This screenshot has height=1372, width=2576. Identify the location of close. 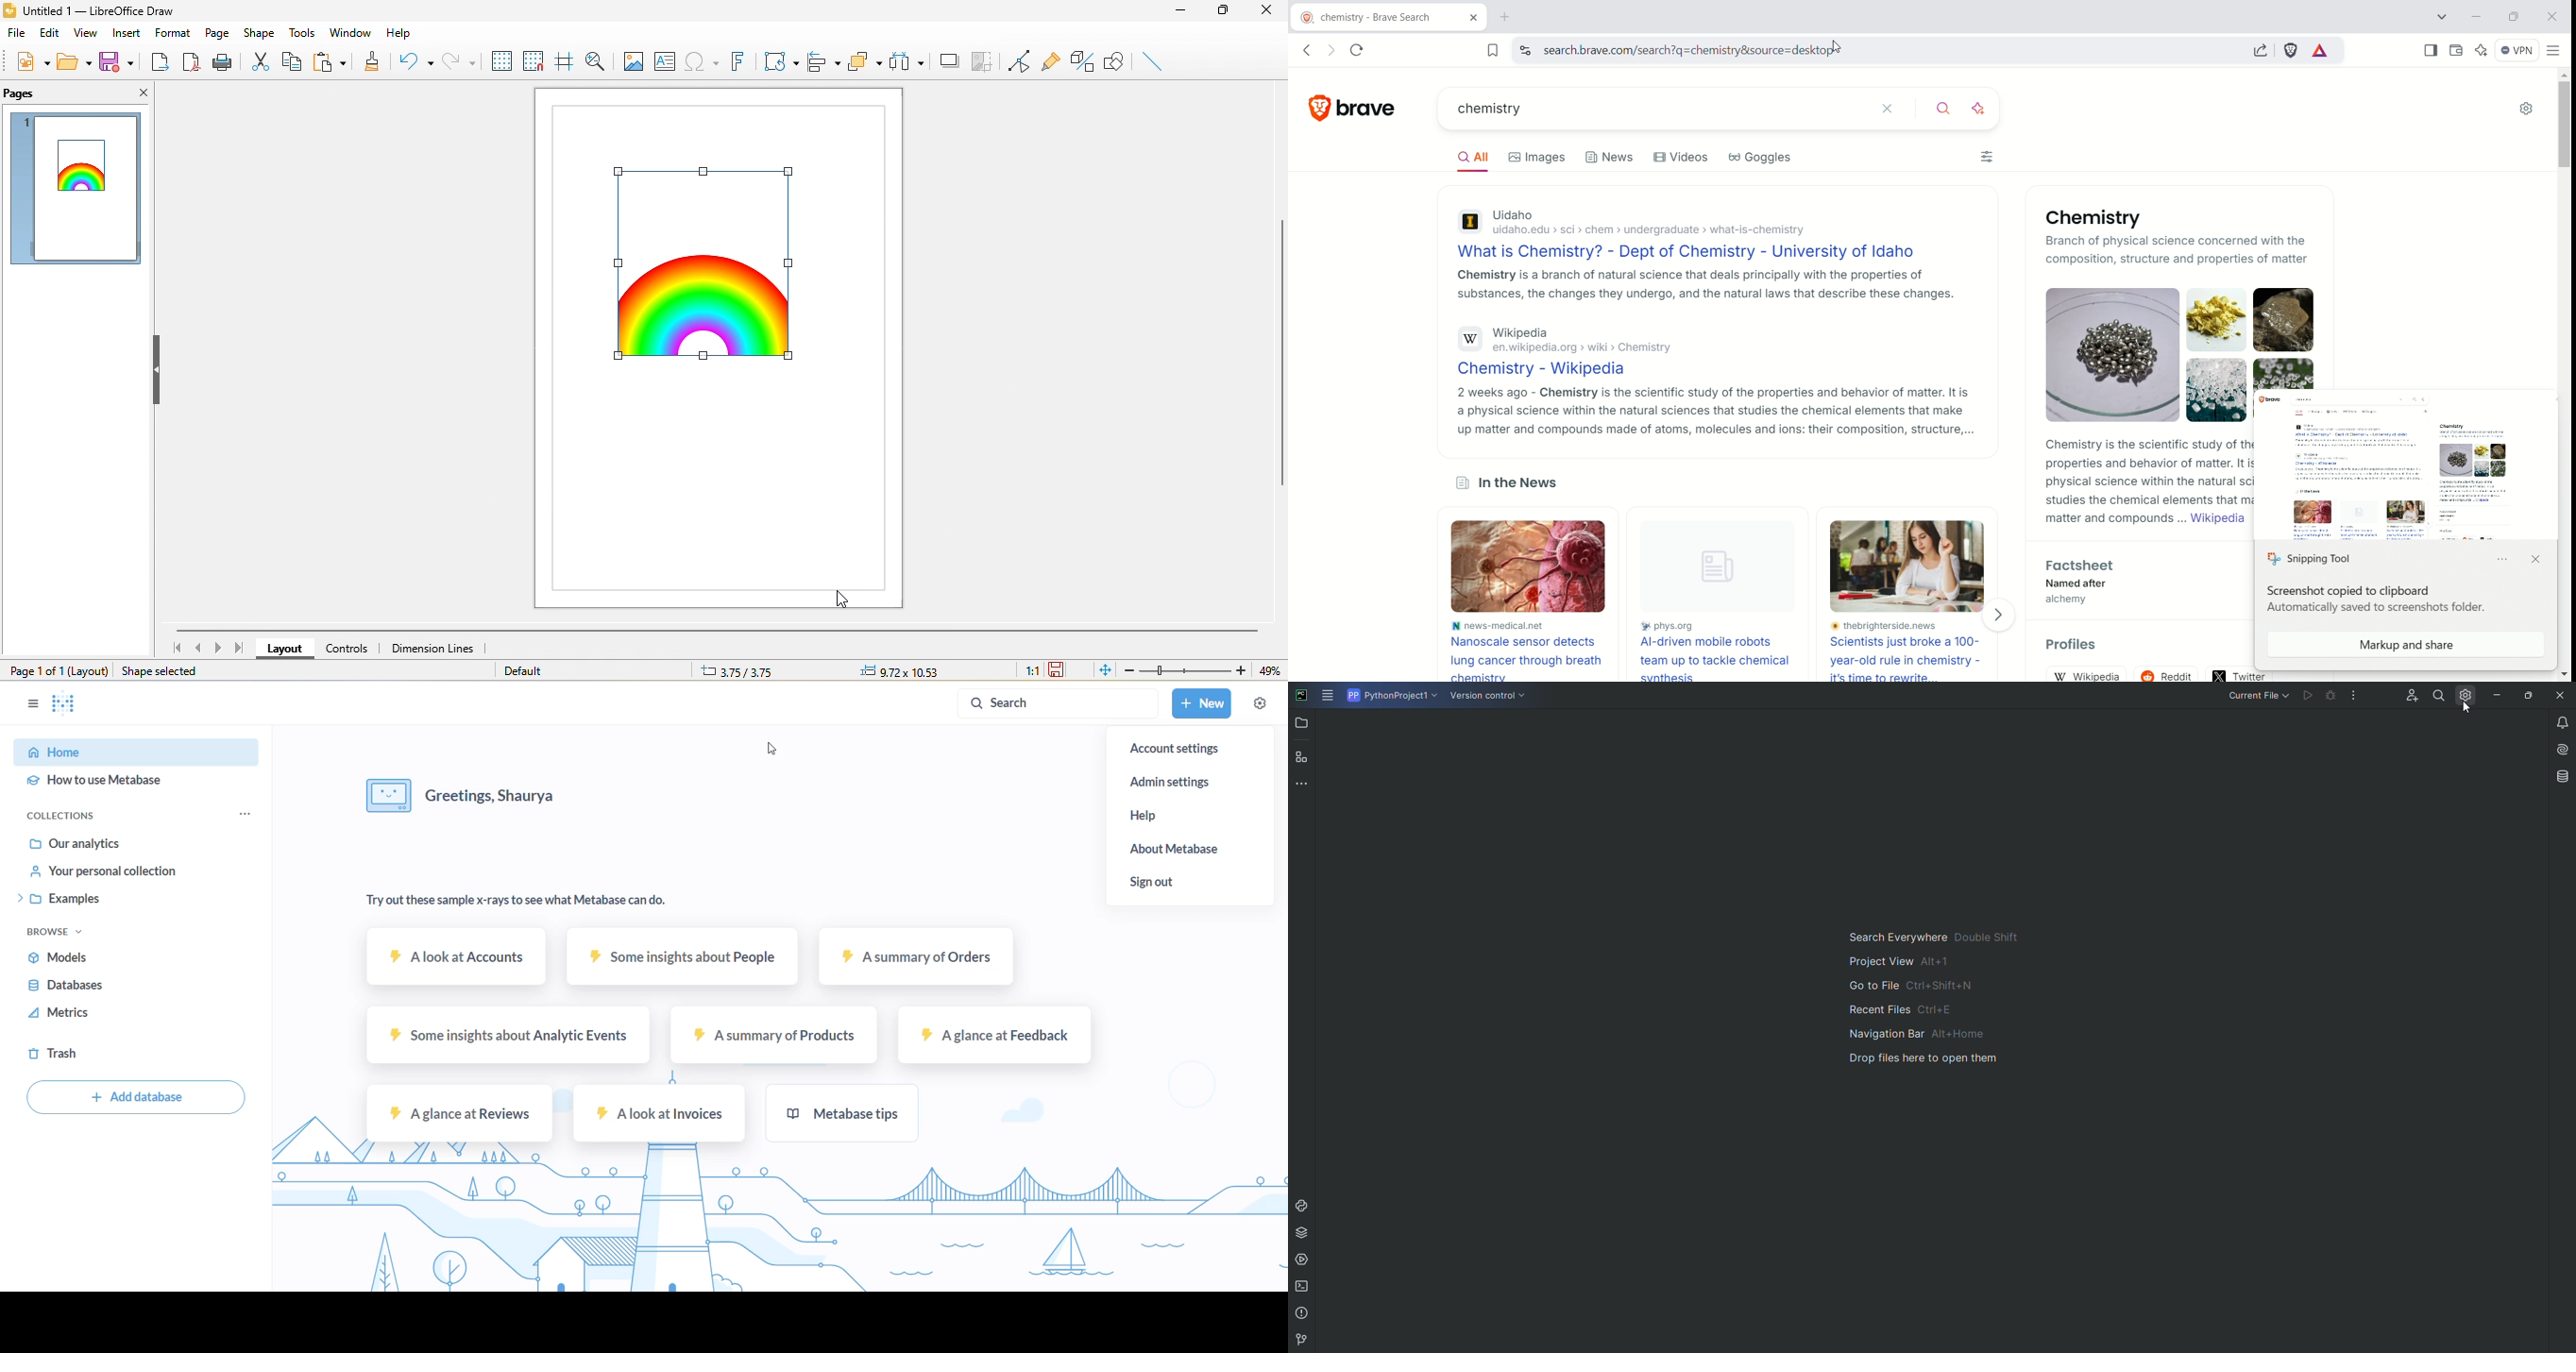
(1467, 20).